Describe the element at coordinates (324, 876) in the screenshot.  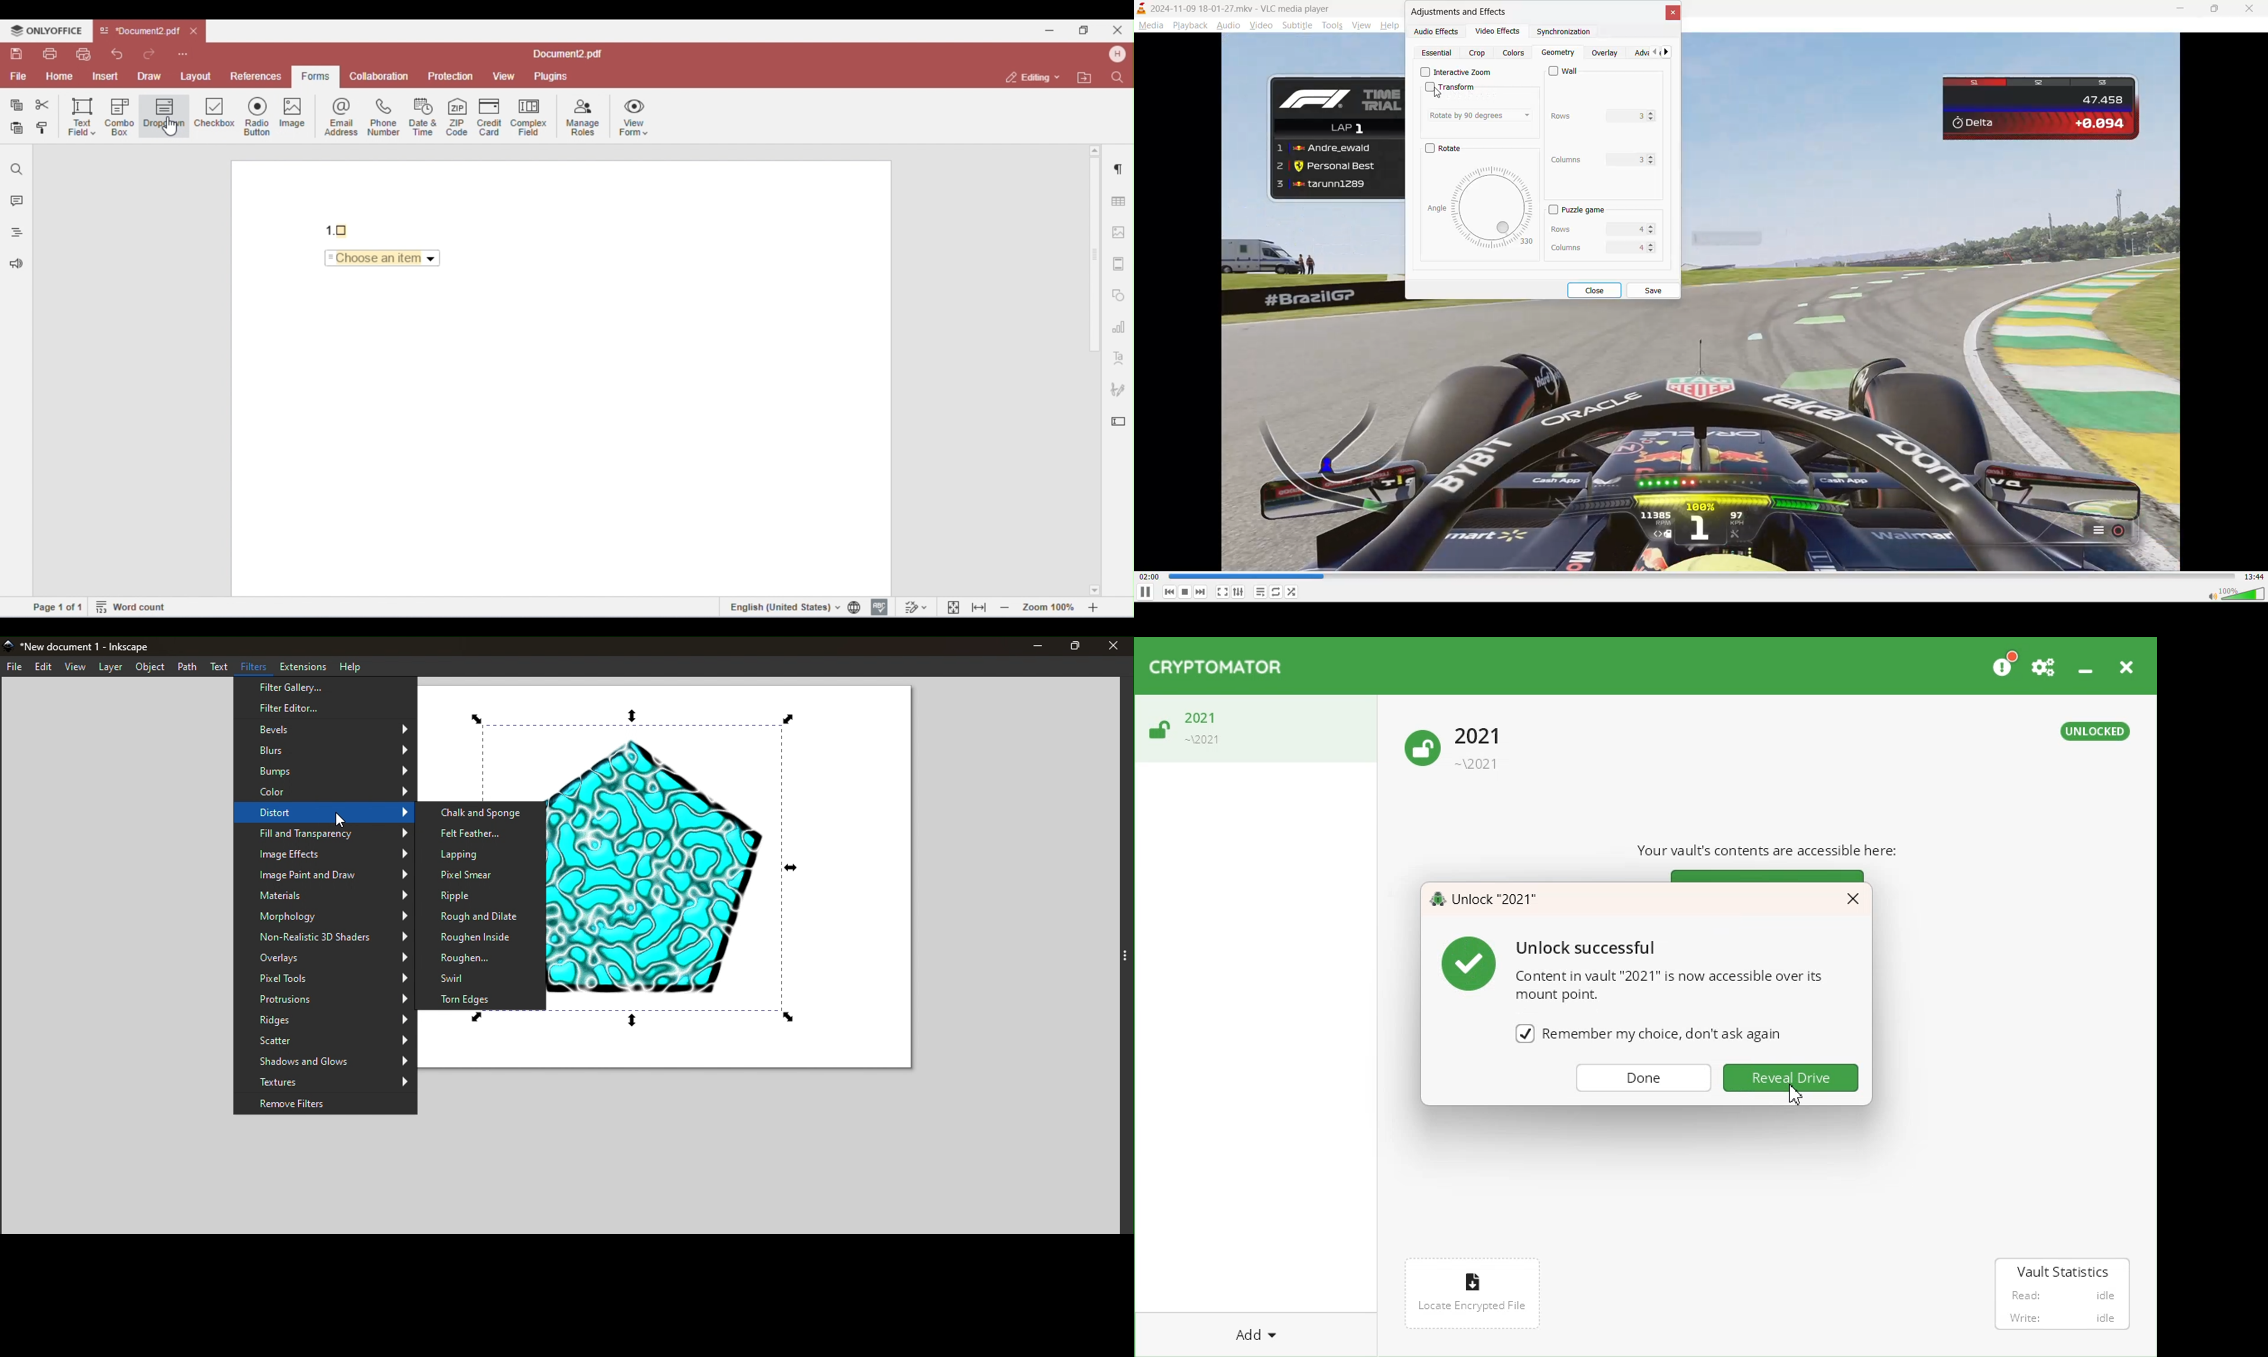
I see `Image Paint and Draw` at that location.